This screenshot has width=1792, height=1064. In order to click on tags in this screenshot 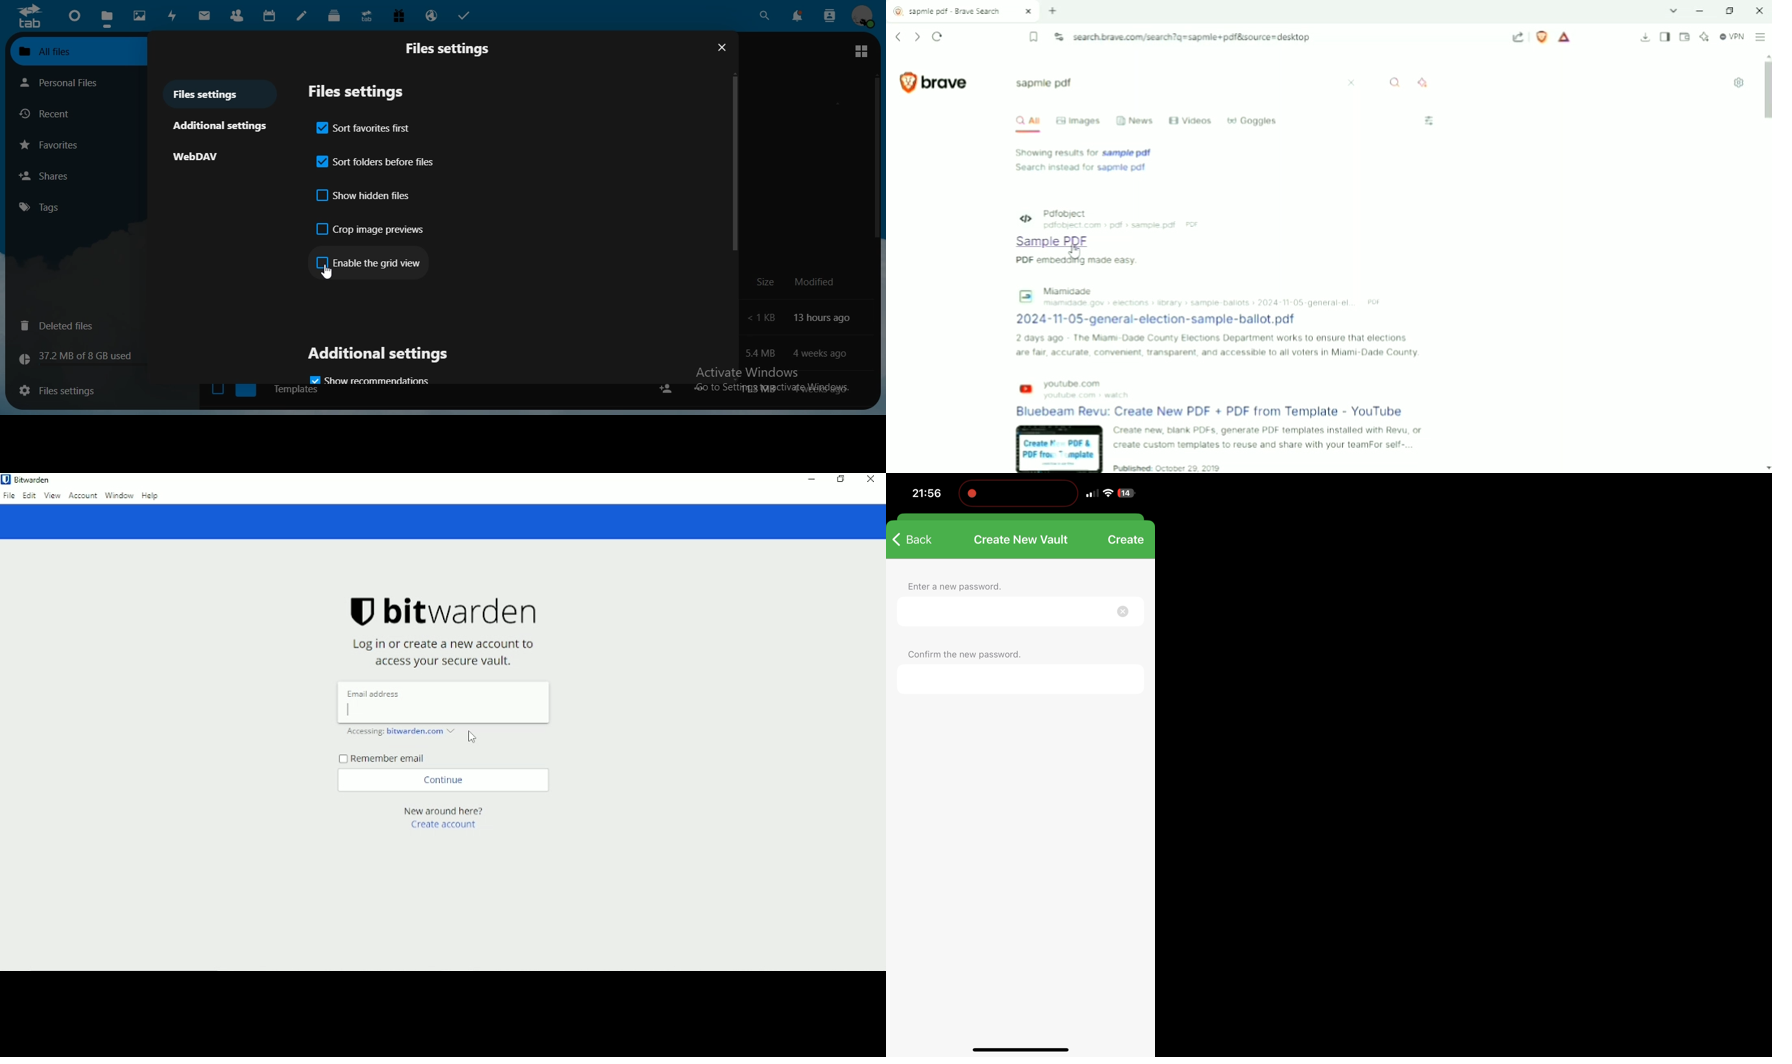, I will do `click(38, 208)`.